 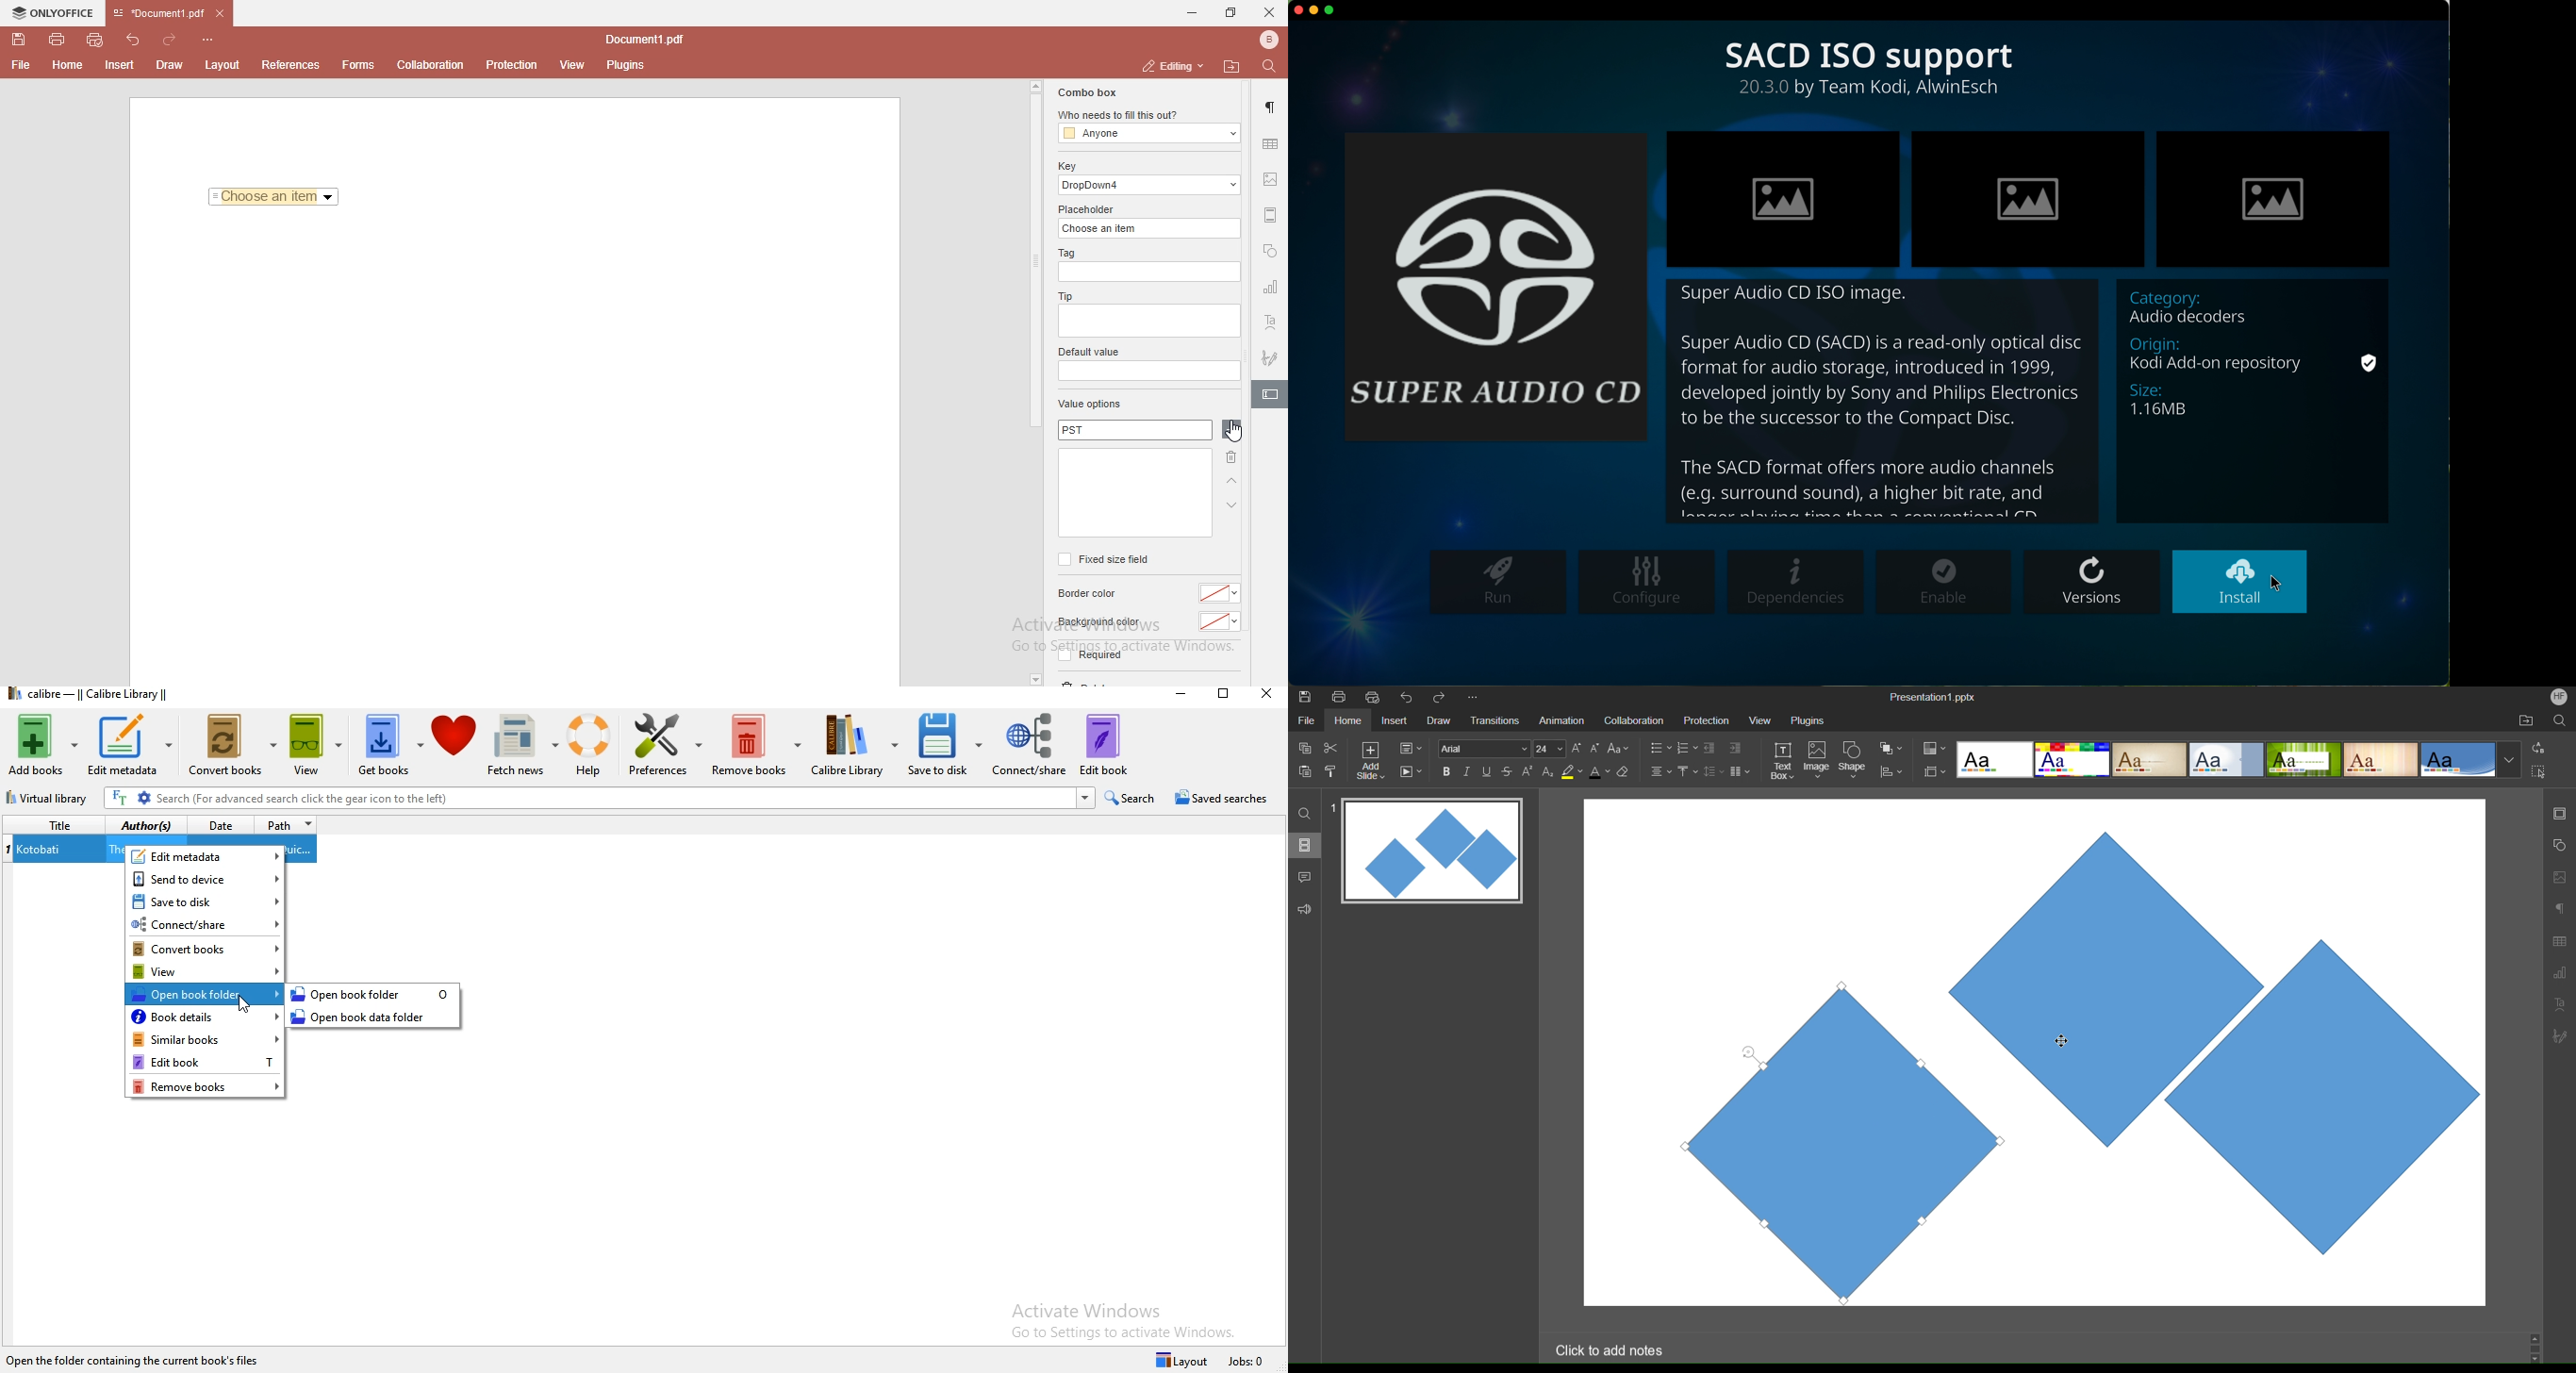 I want to click on table, so click(x=1270, y=143).